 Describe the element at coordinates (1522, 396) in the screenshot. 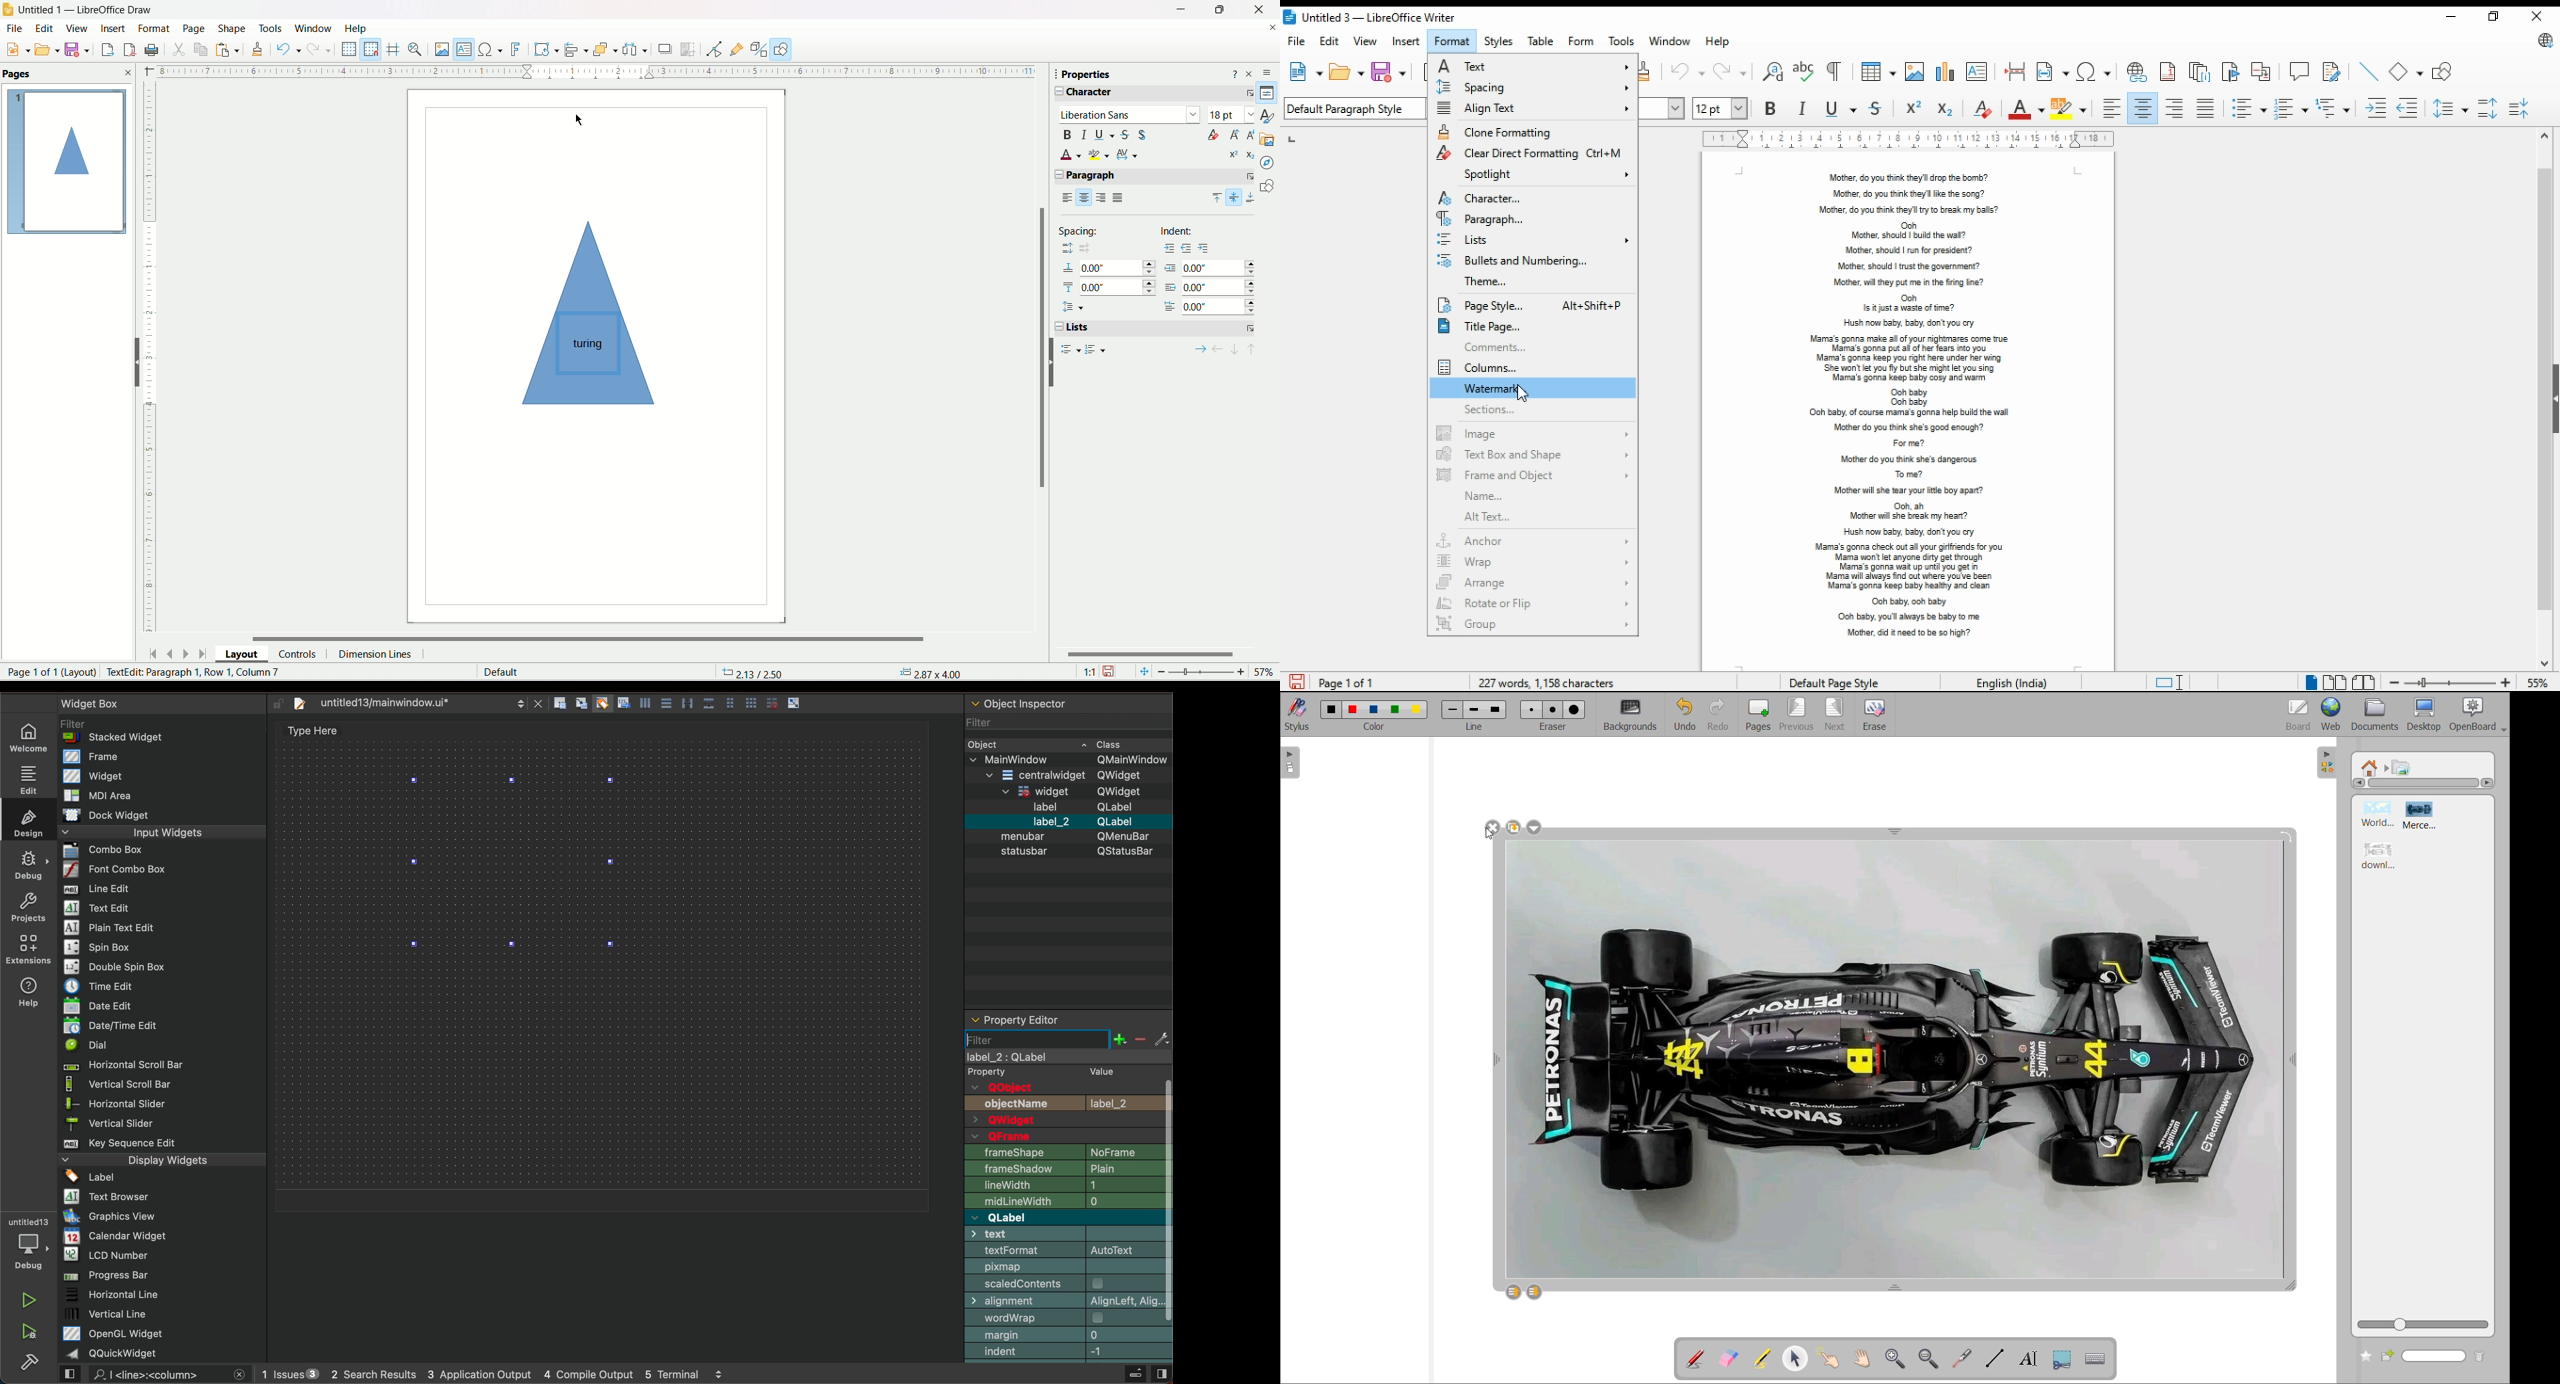

I see `cursor` at that location.